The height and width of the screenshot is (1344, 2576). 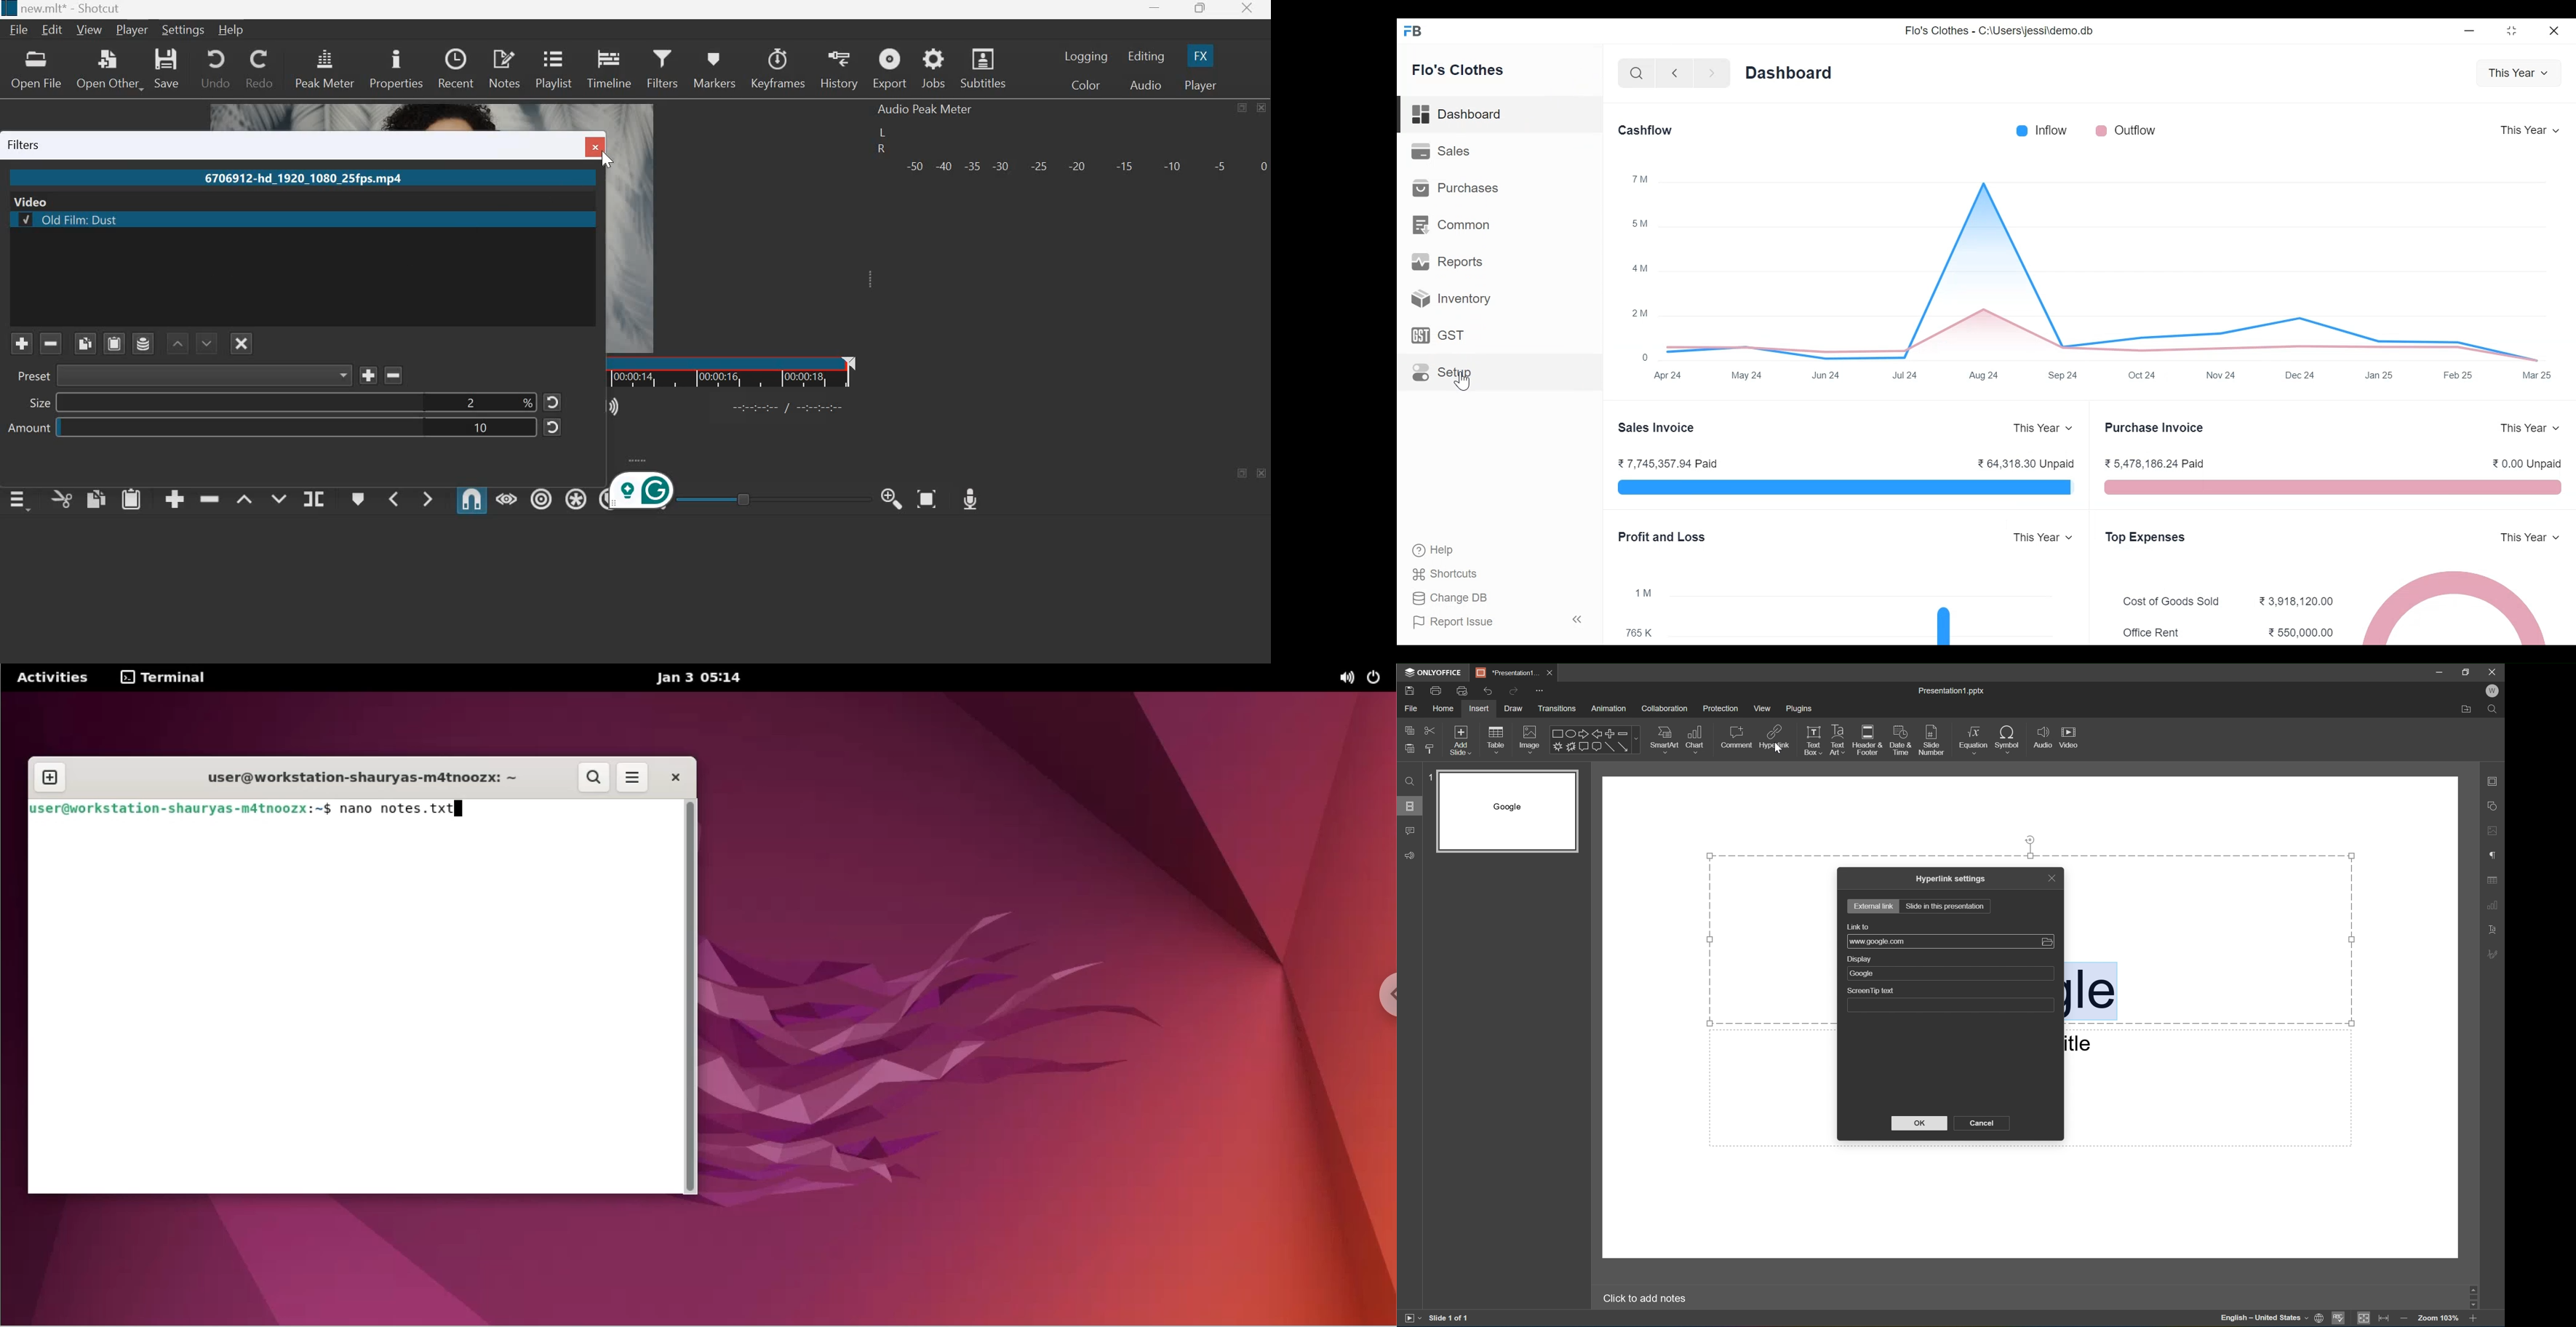 What do you see at coordinates (1951, 935) in the screenshot?
I see `Link to: www.google.com` at bounding box center [1951, 935].